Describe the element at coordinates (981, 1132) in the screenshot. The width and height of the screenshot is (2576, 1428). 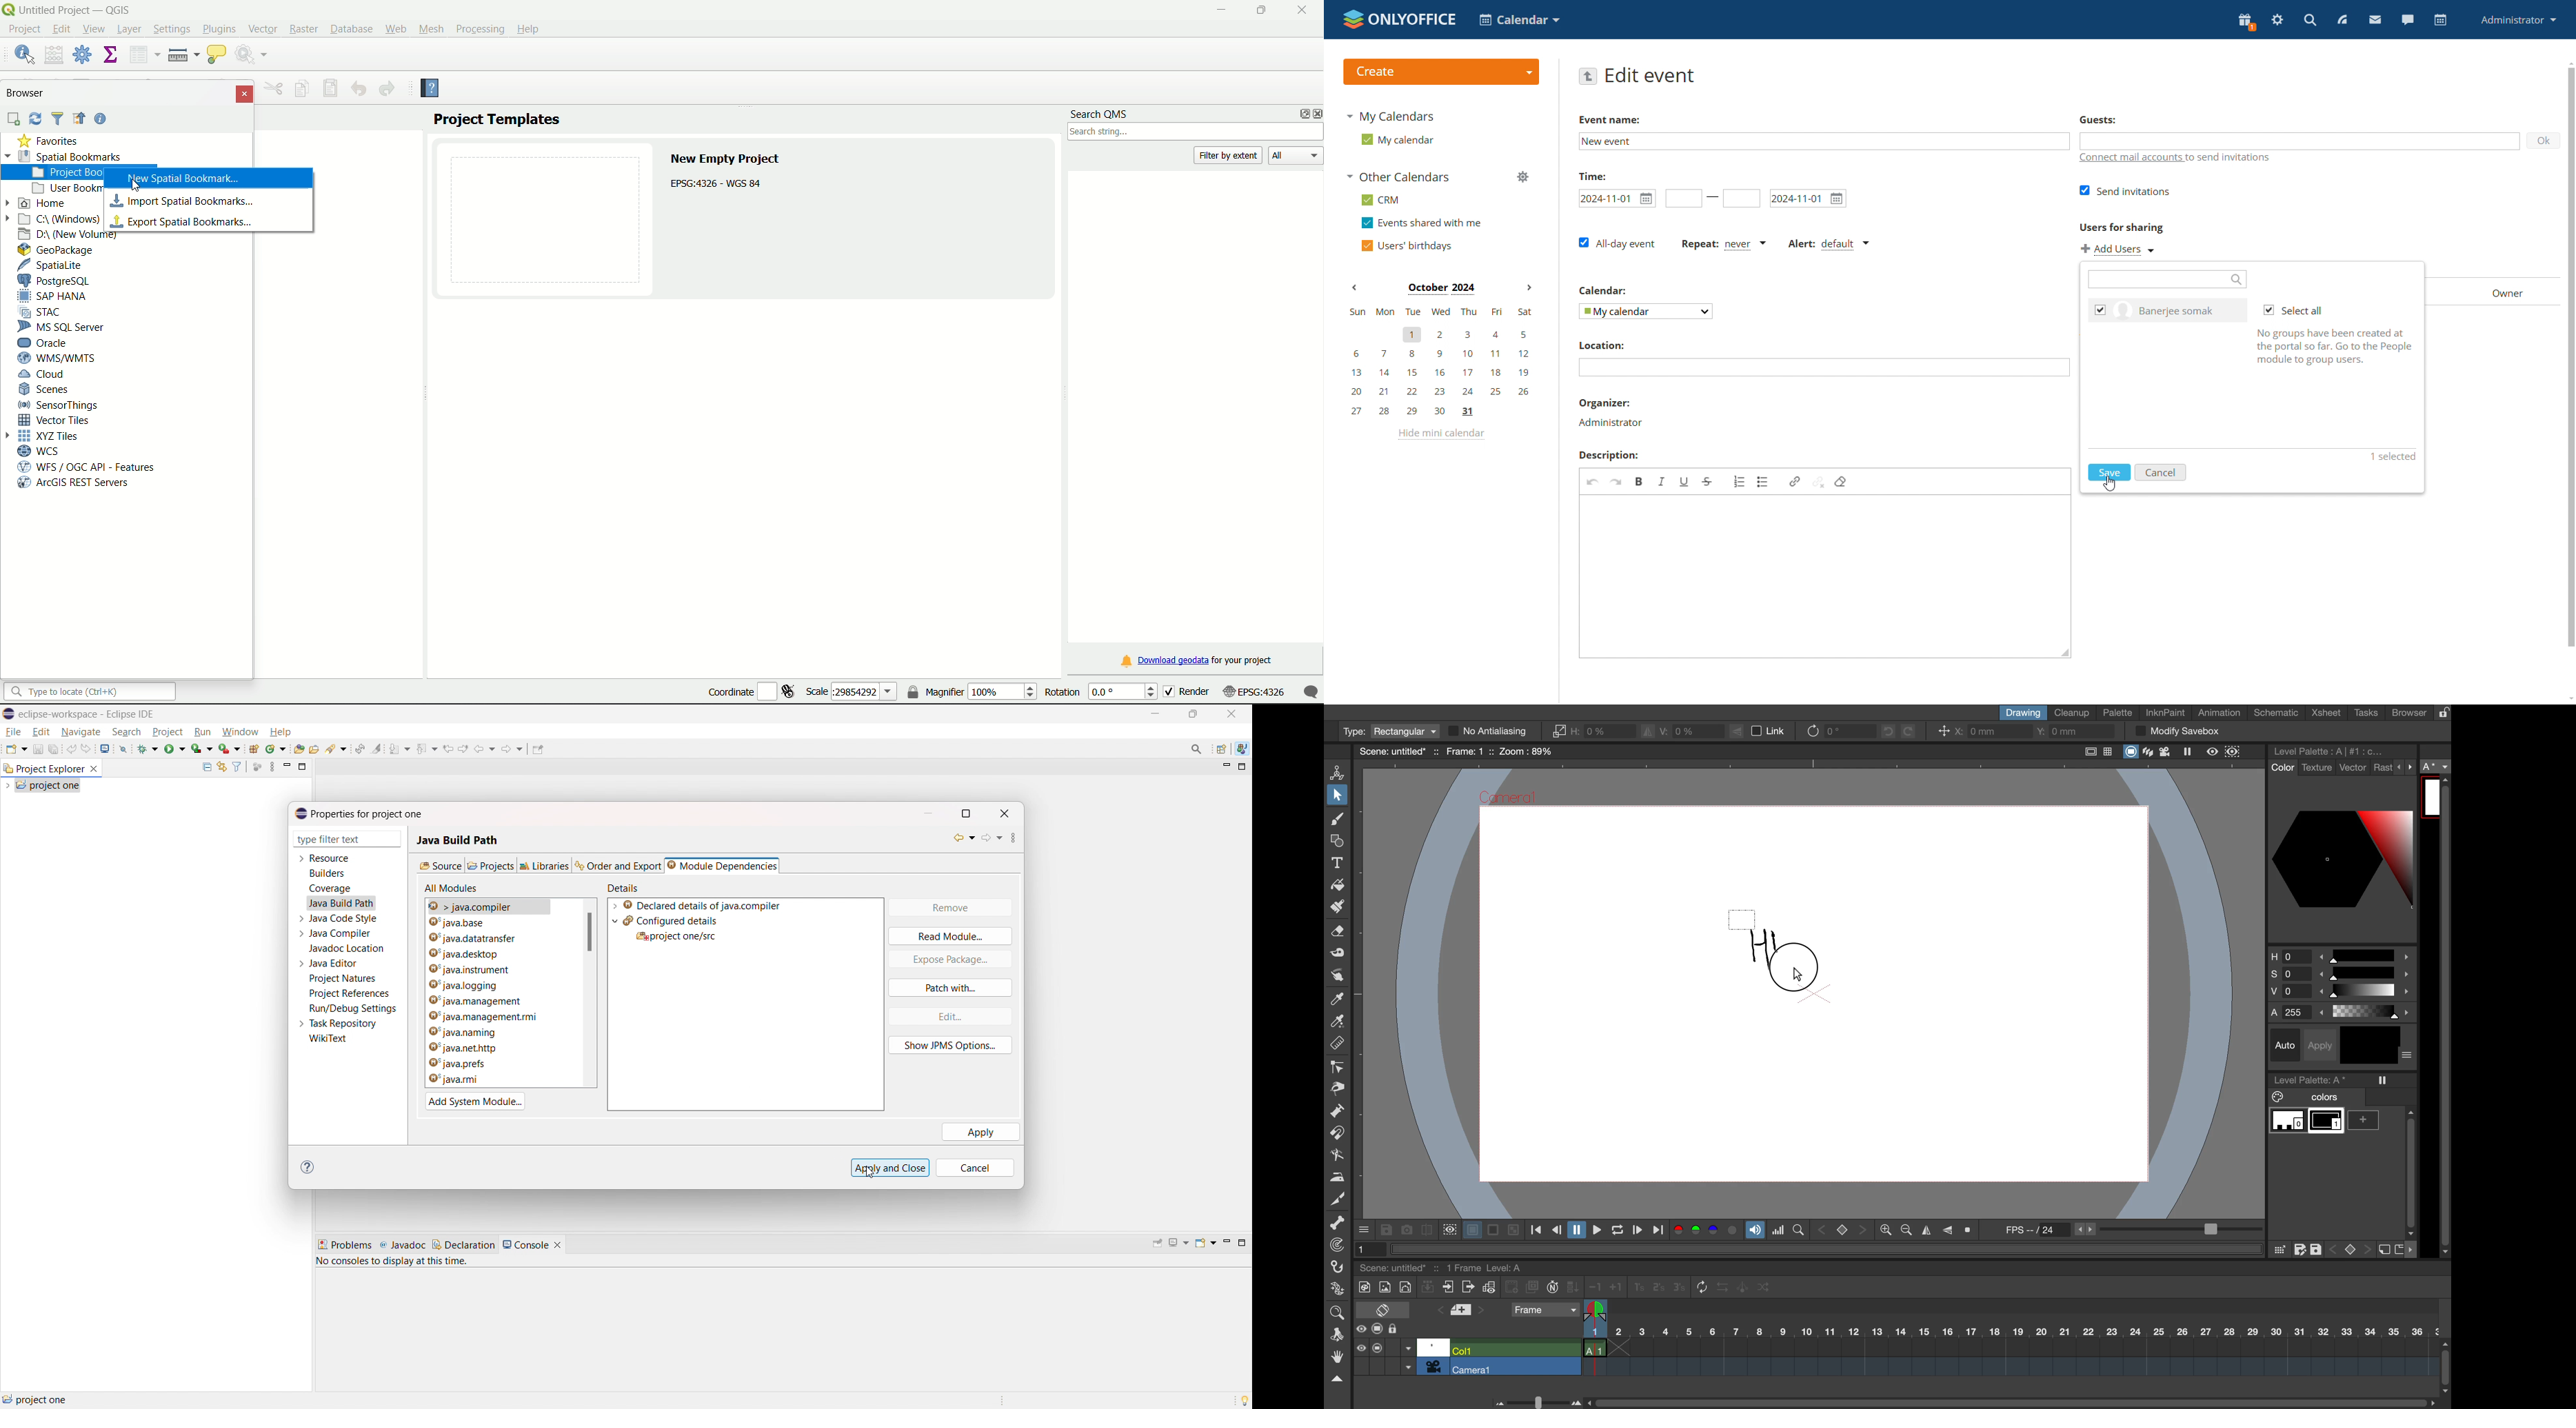
I see `apply` at that location.